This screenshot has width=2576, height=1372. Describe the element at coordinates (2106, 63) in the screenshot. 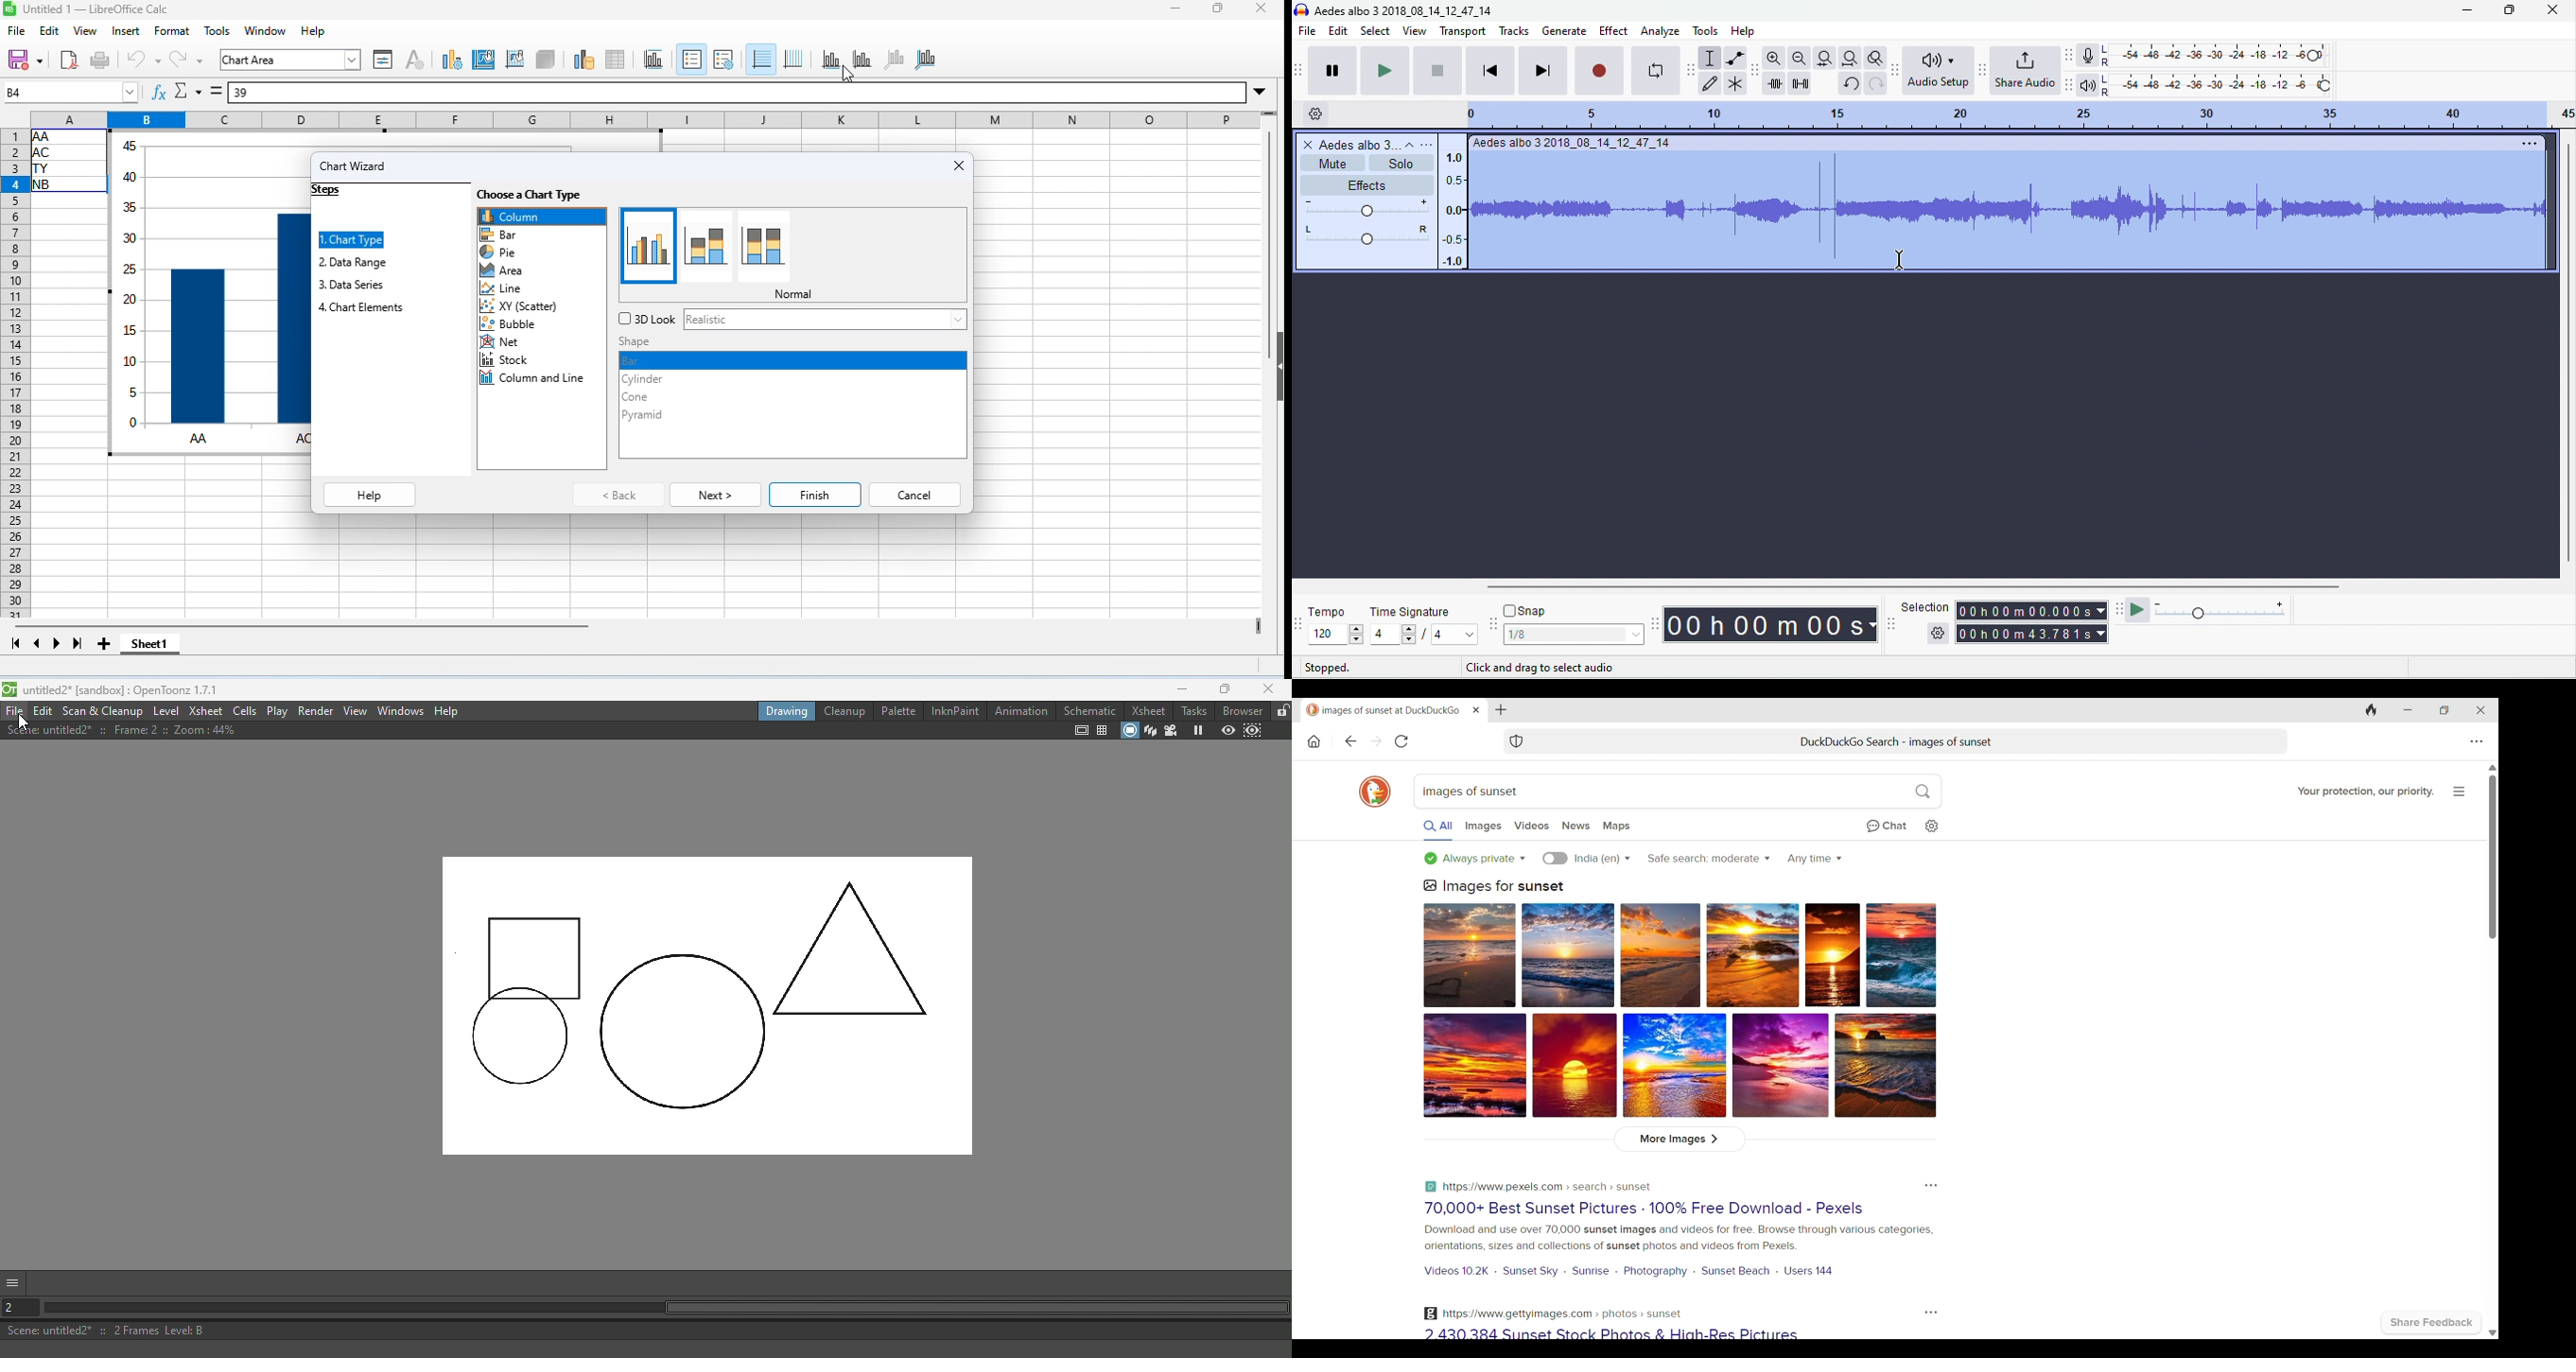

I see `R` at that location.